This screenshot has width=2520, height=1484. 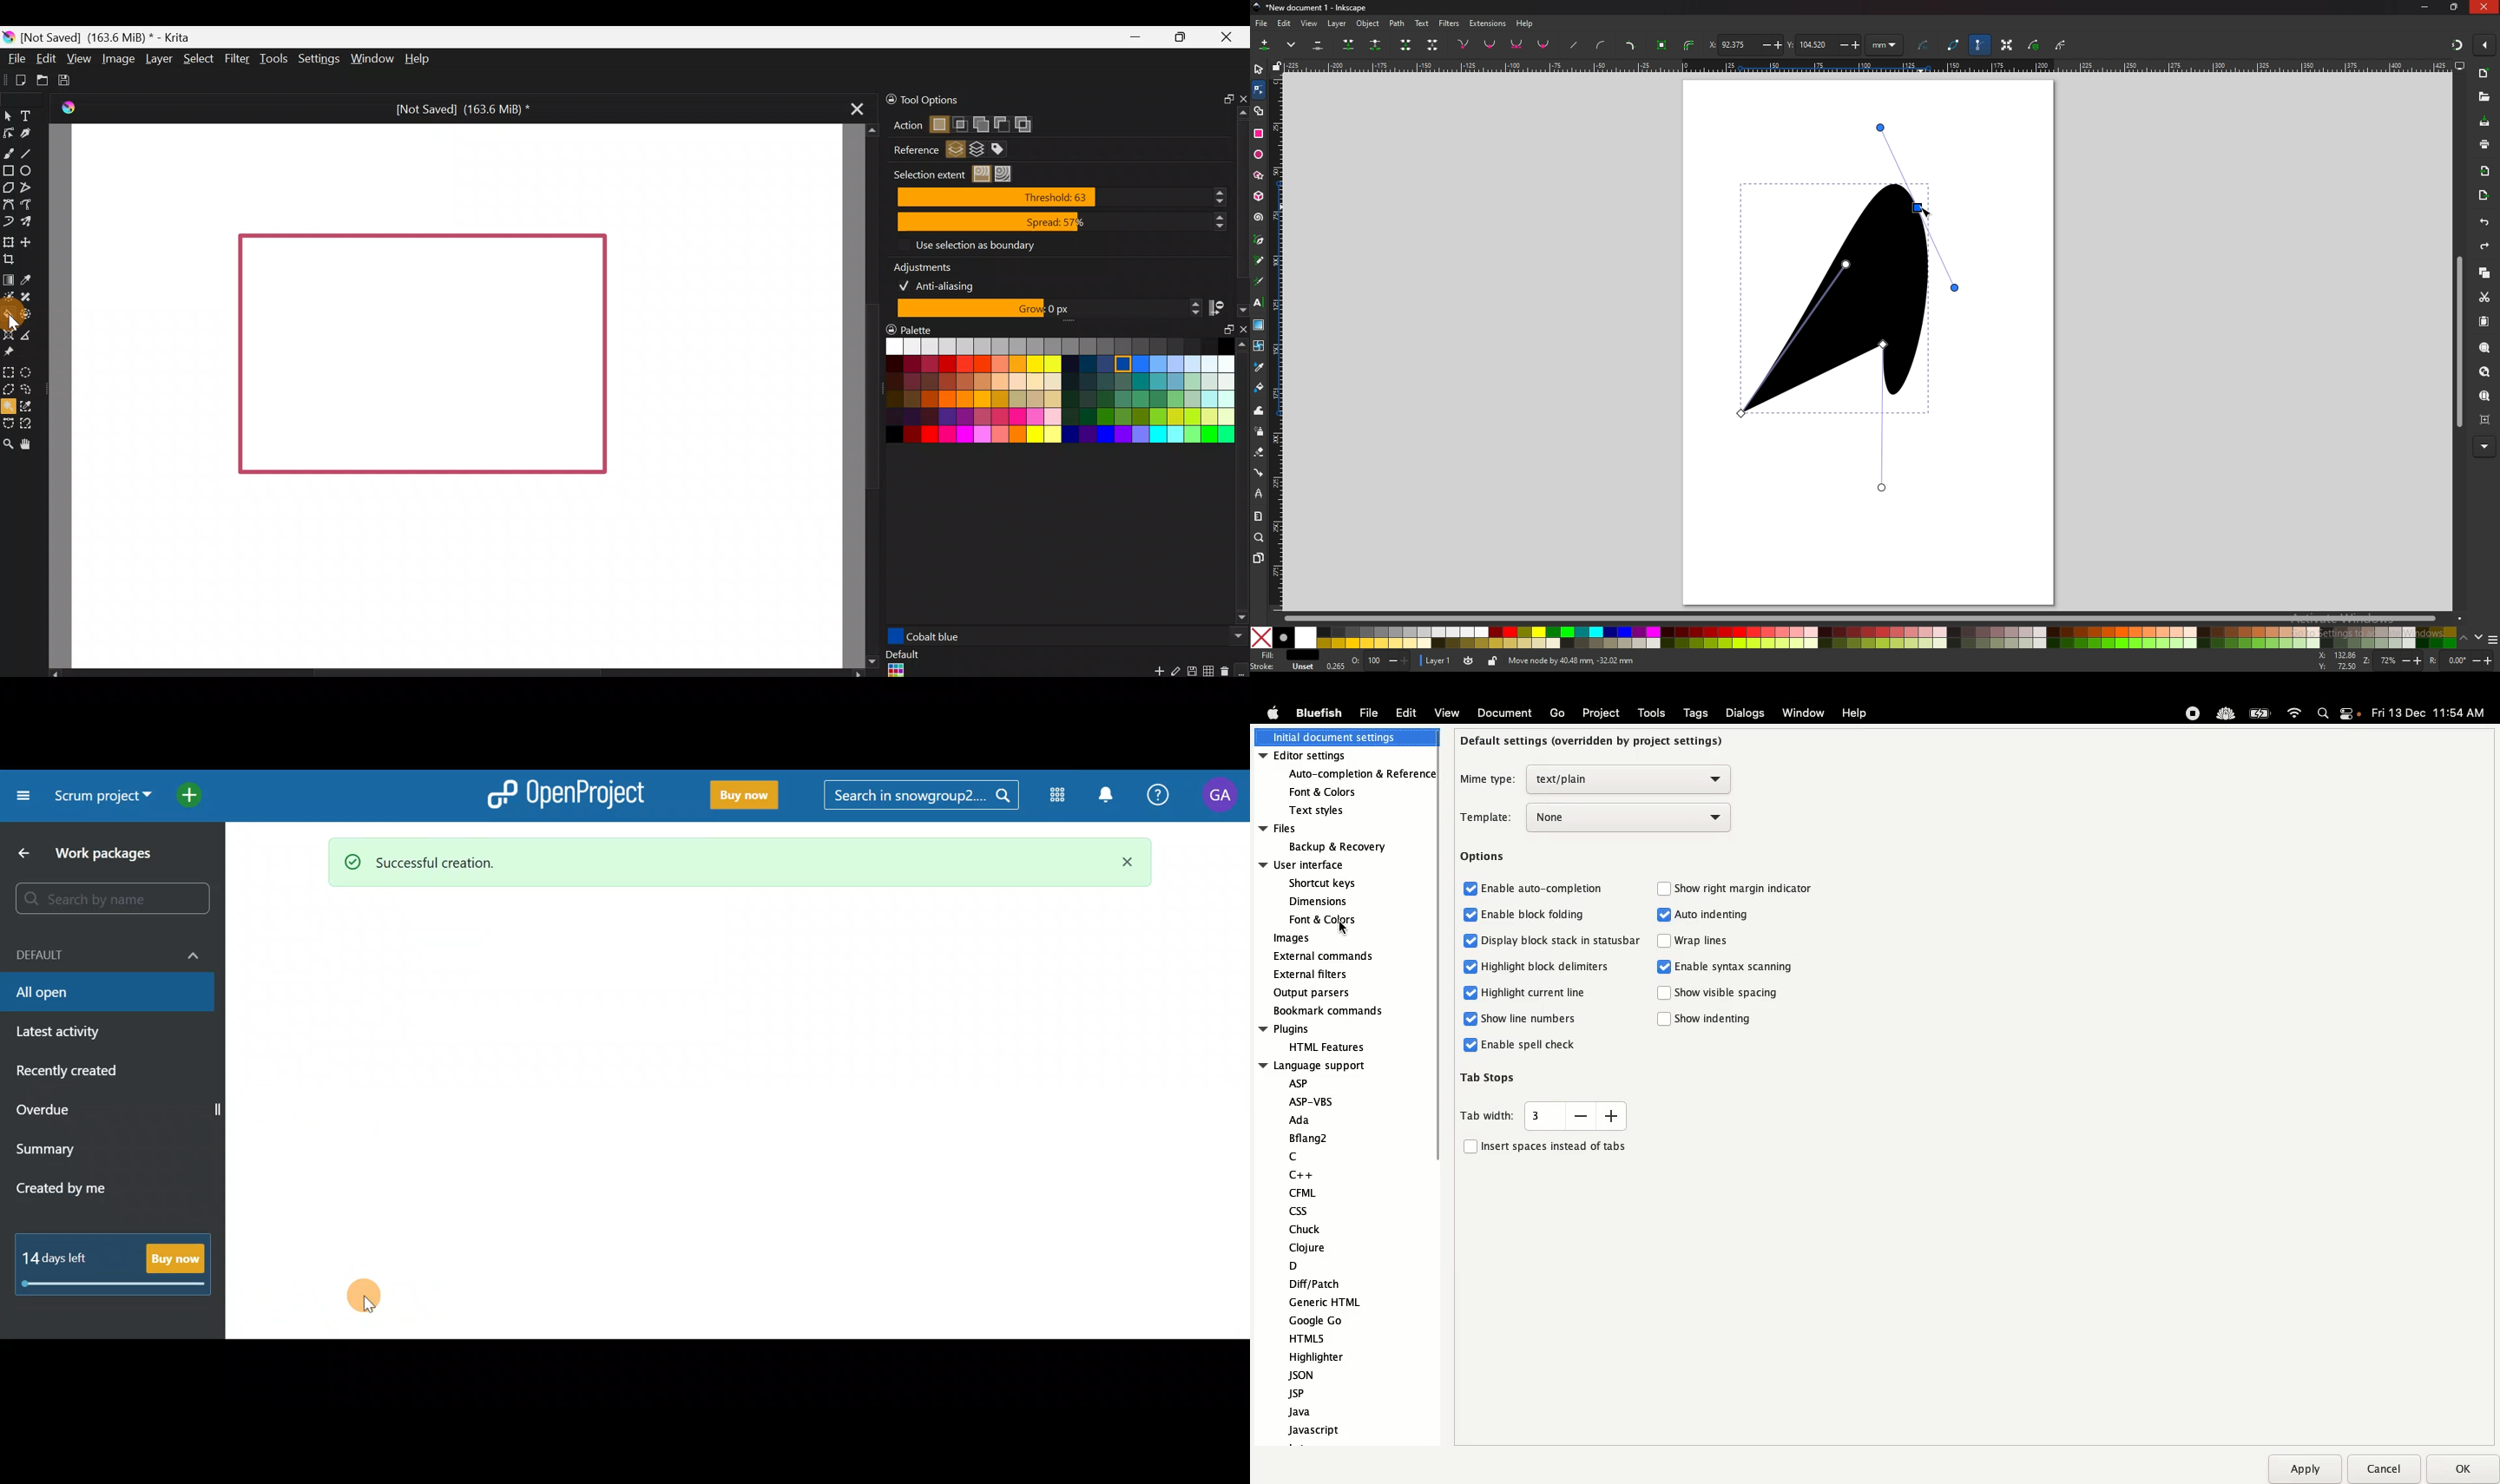 I want to click on path outline, so click(x=1952, y=44).